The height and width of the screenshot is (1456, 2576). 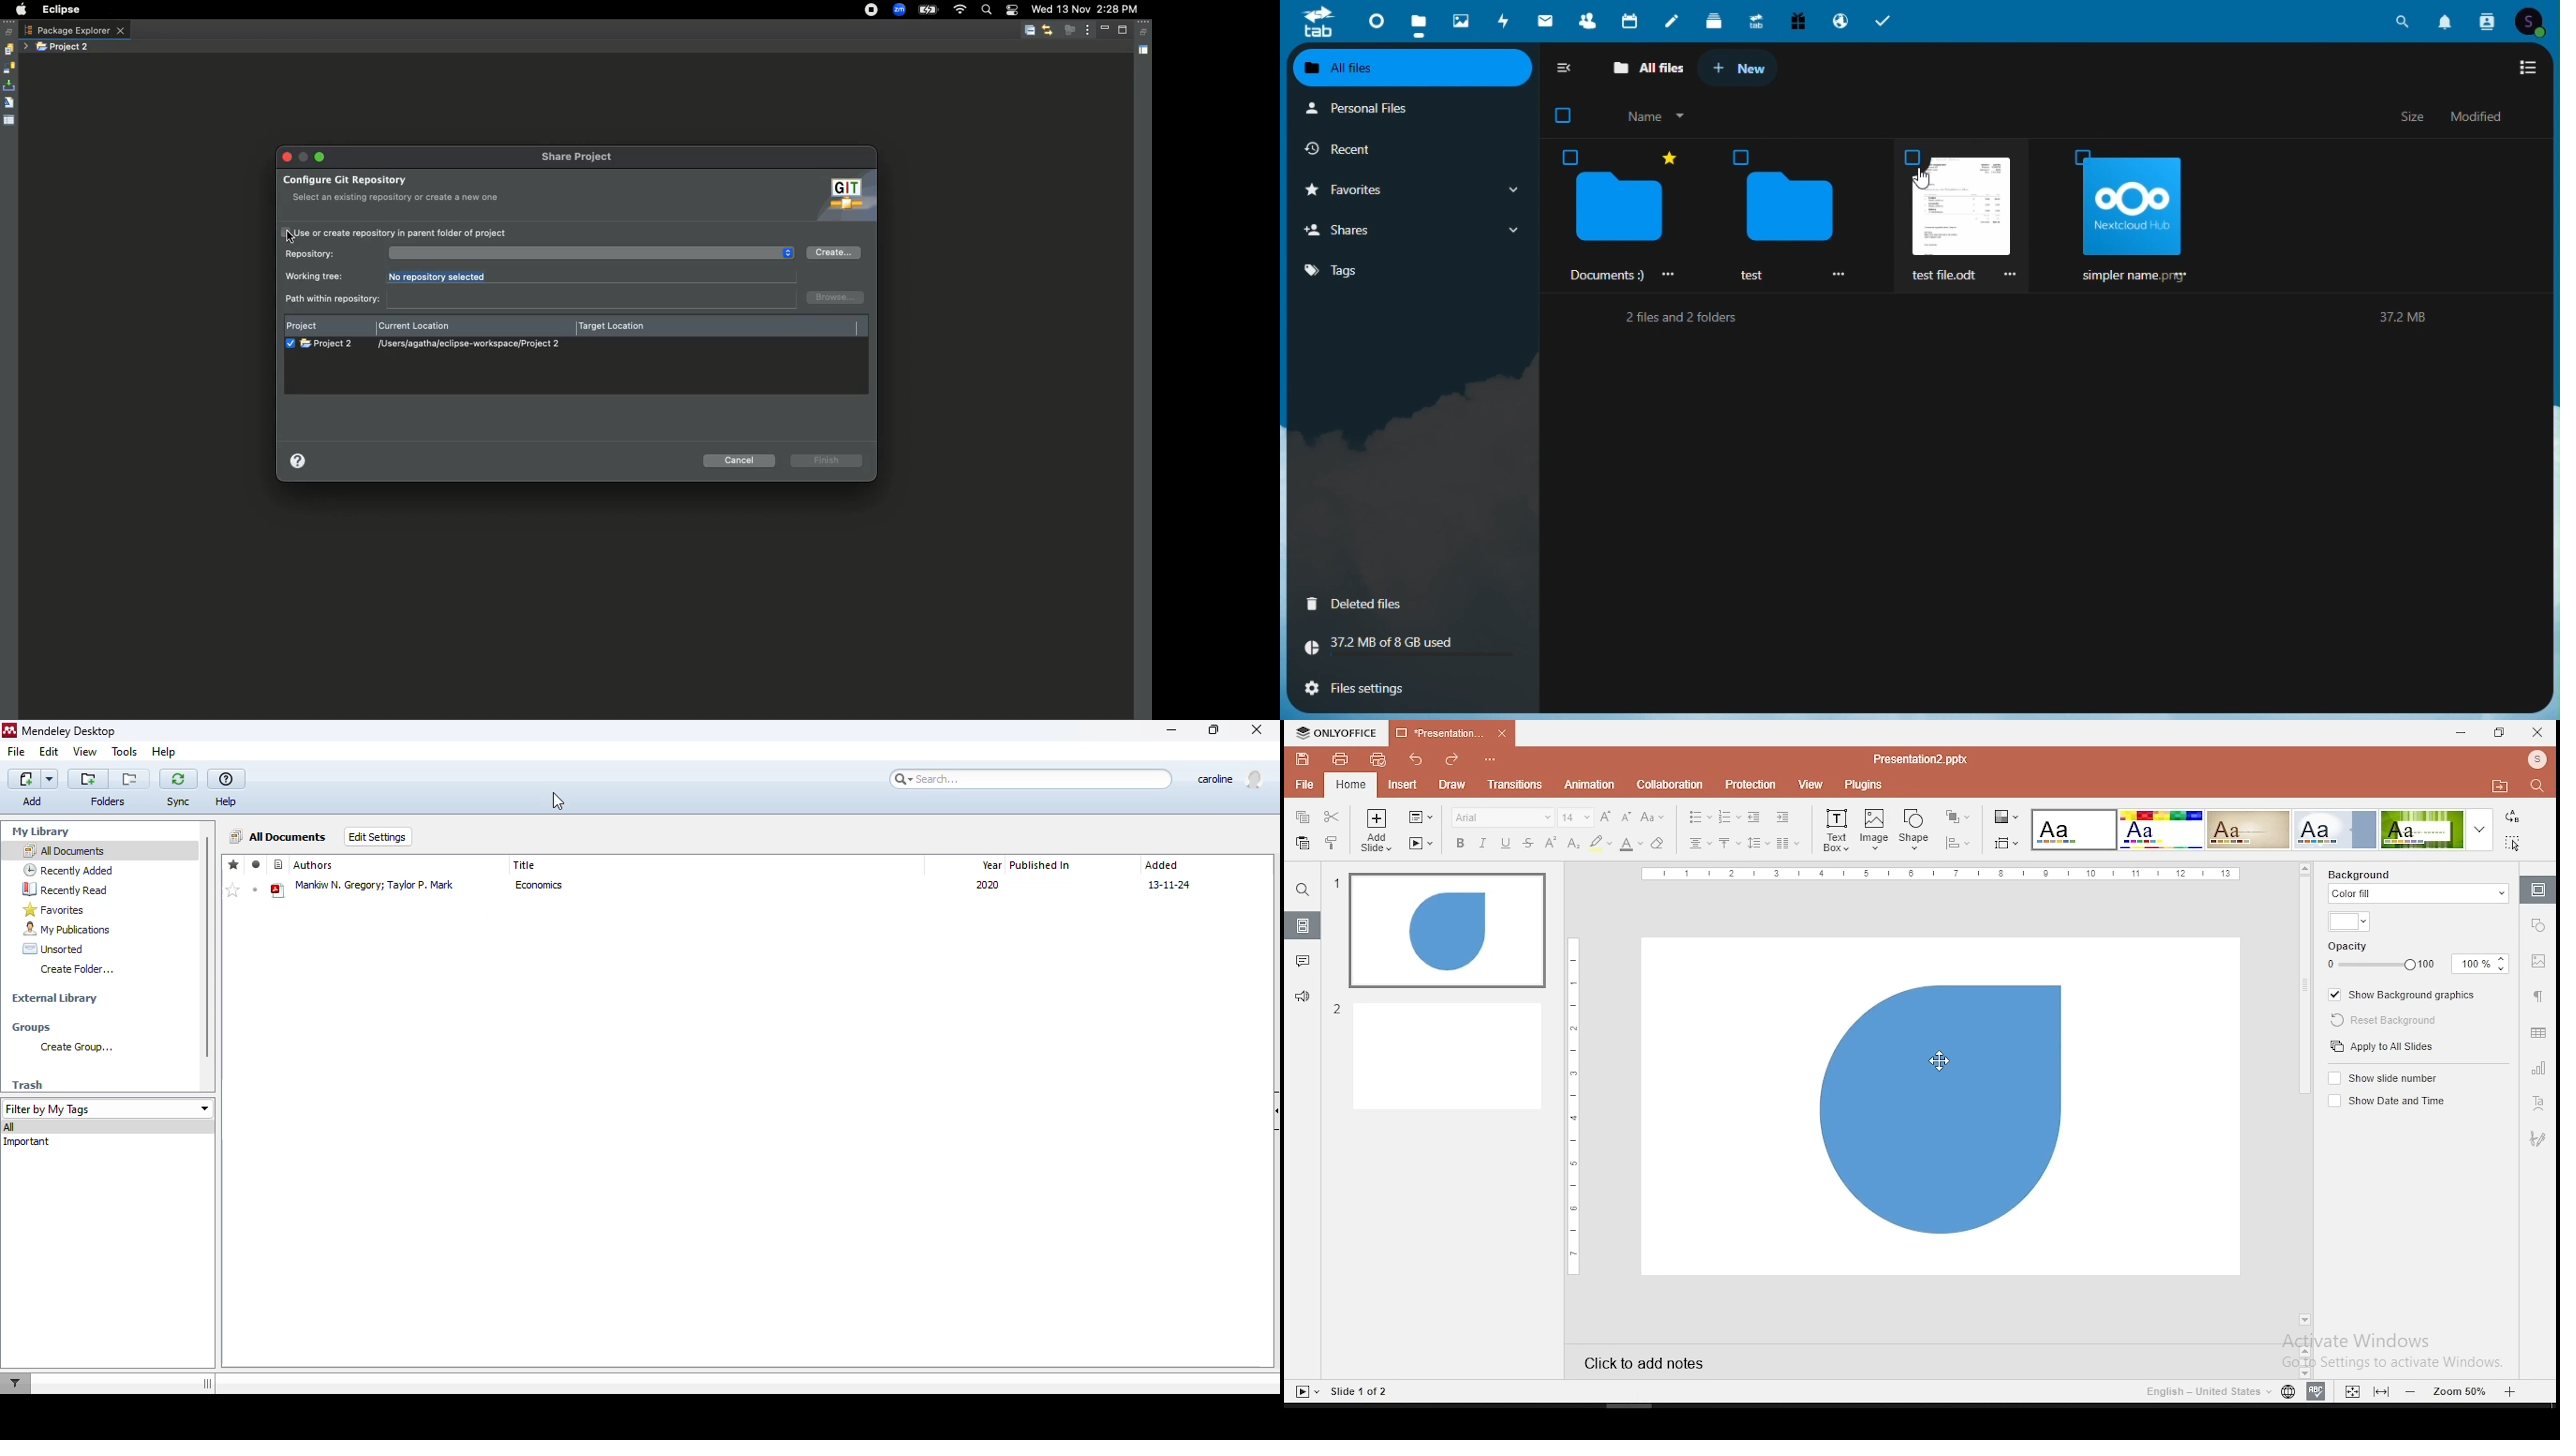 What do you see at coordinates (1340, 732) in the screenshot?
I see `icon` at bounding box center [1340, 732].